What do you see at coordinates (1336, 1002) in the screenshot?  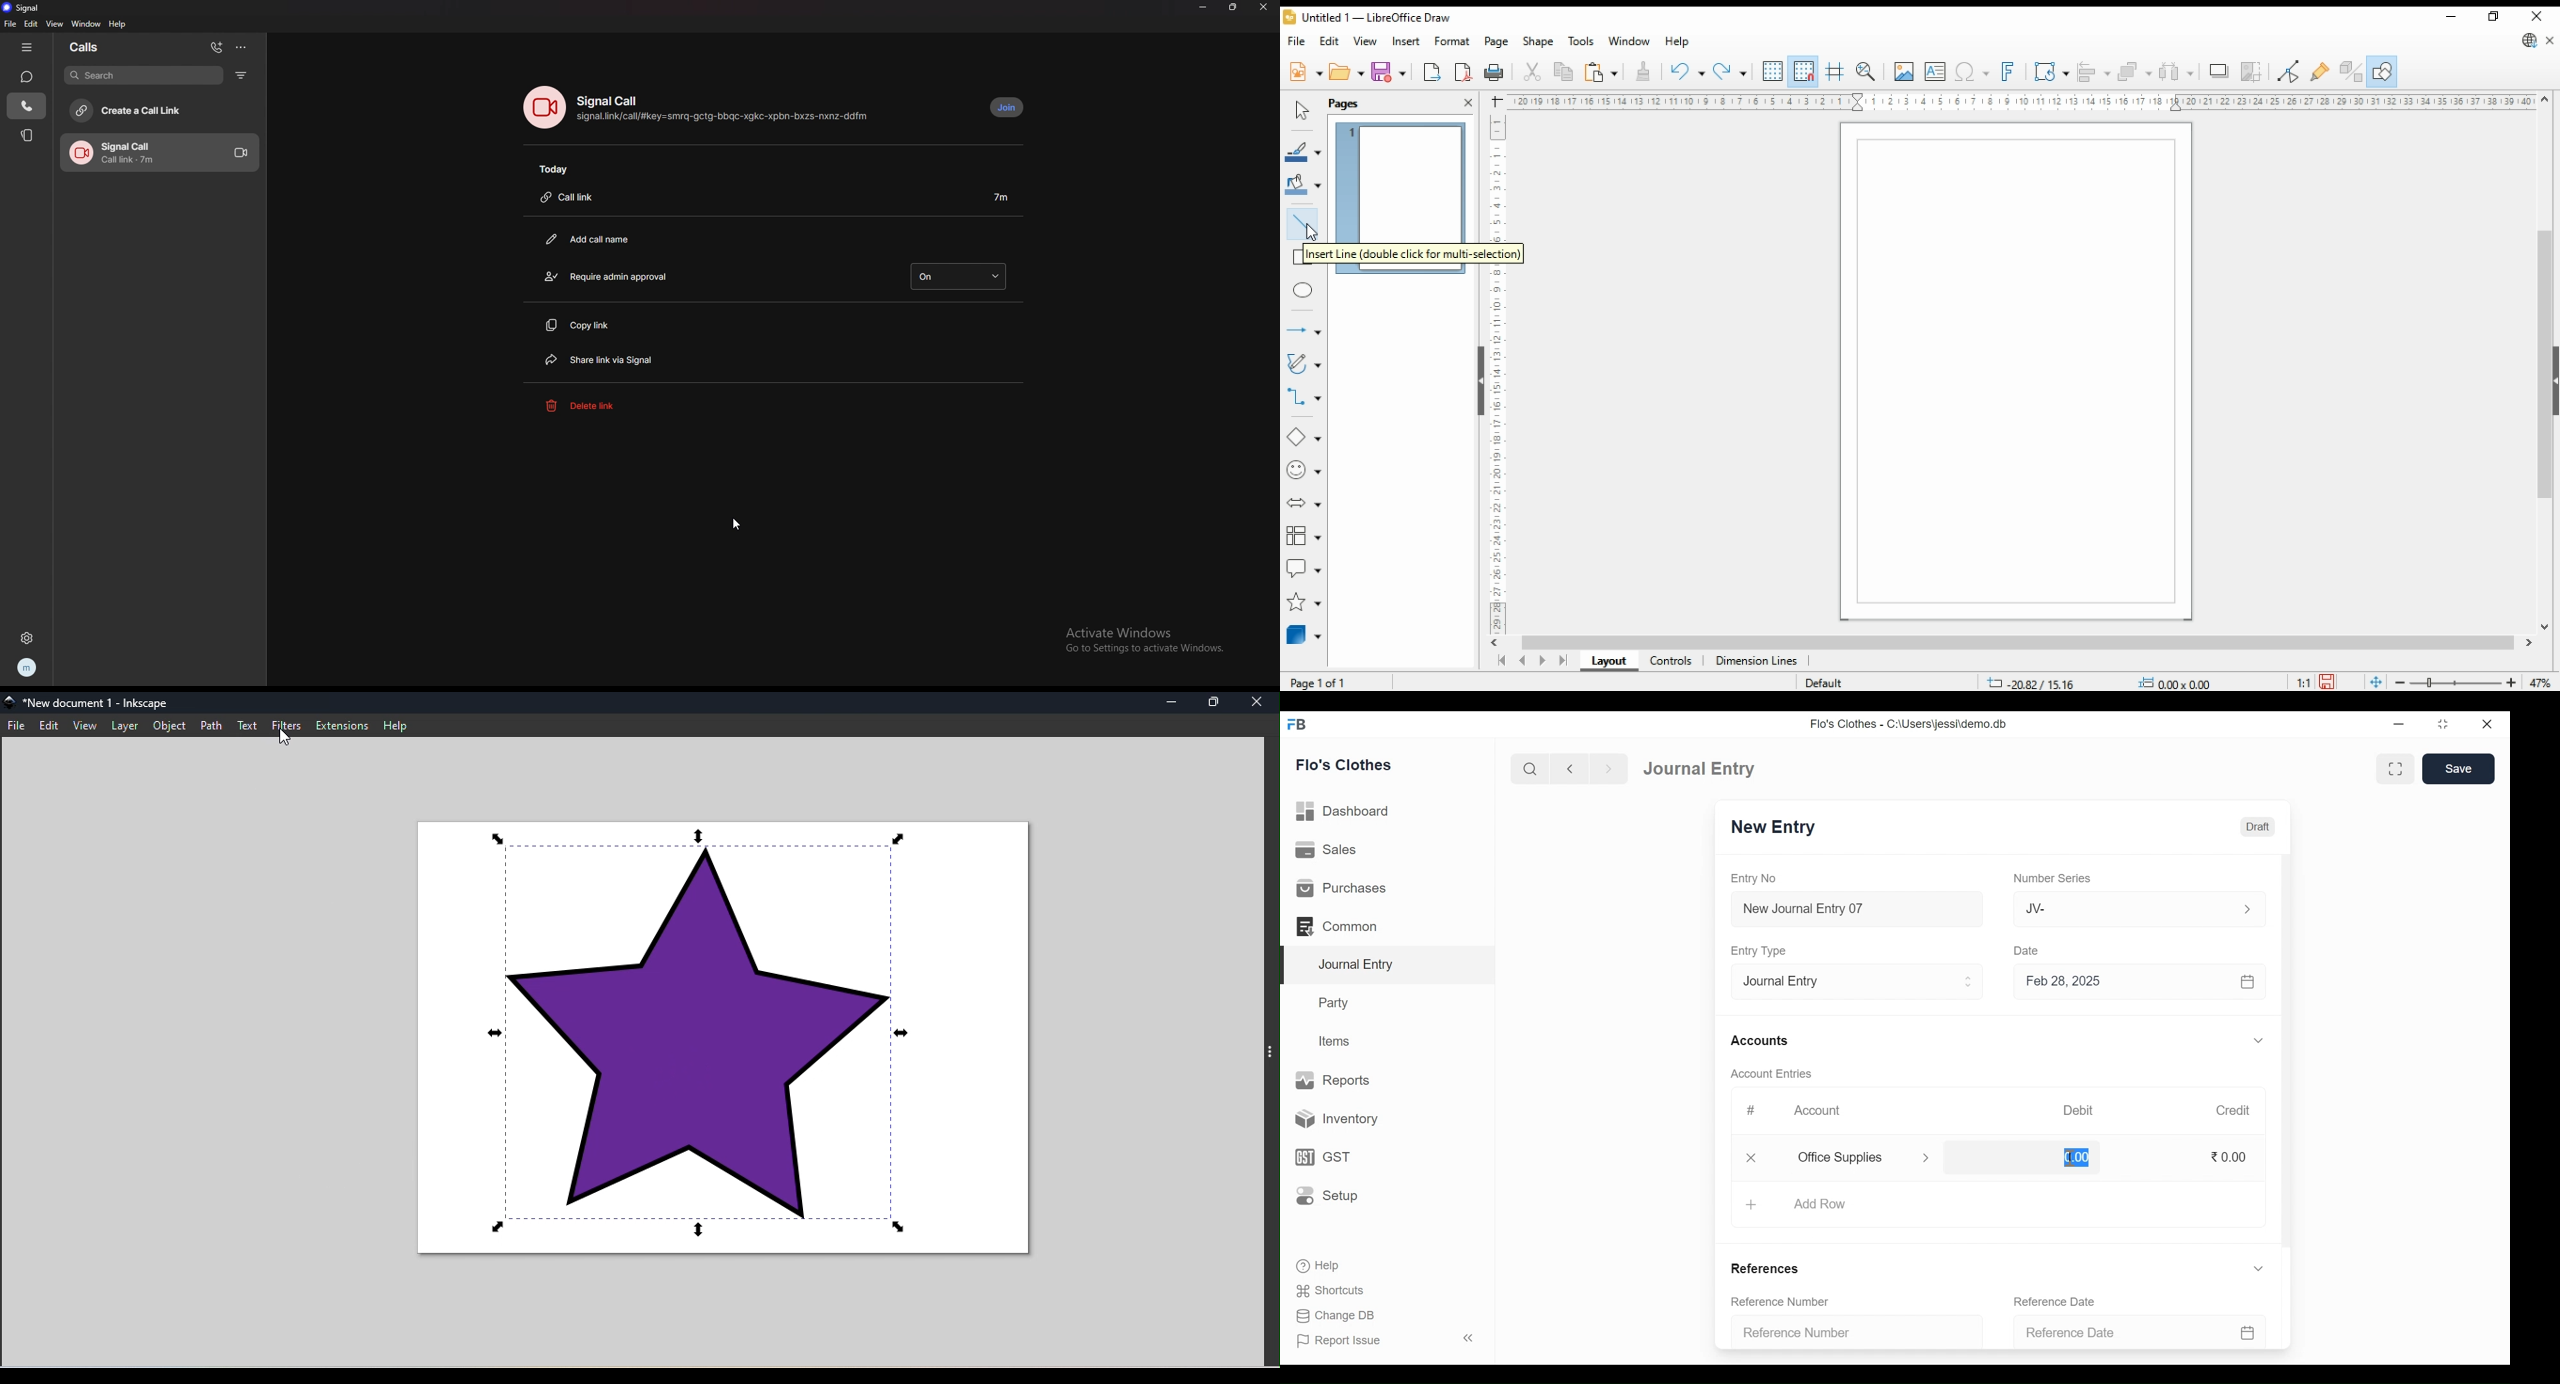 I see `Party` at bounding box center [1336, 1002].